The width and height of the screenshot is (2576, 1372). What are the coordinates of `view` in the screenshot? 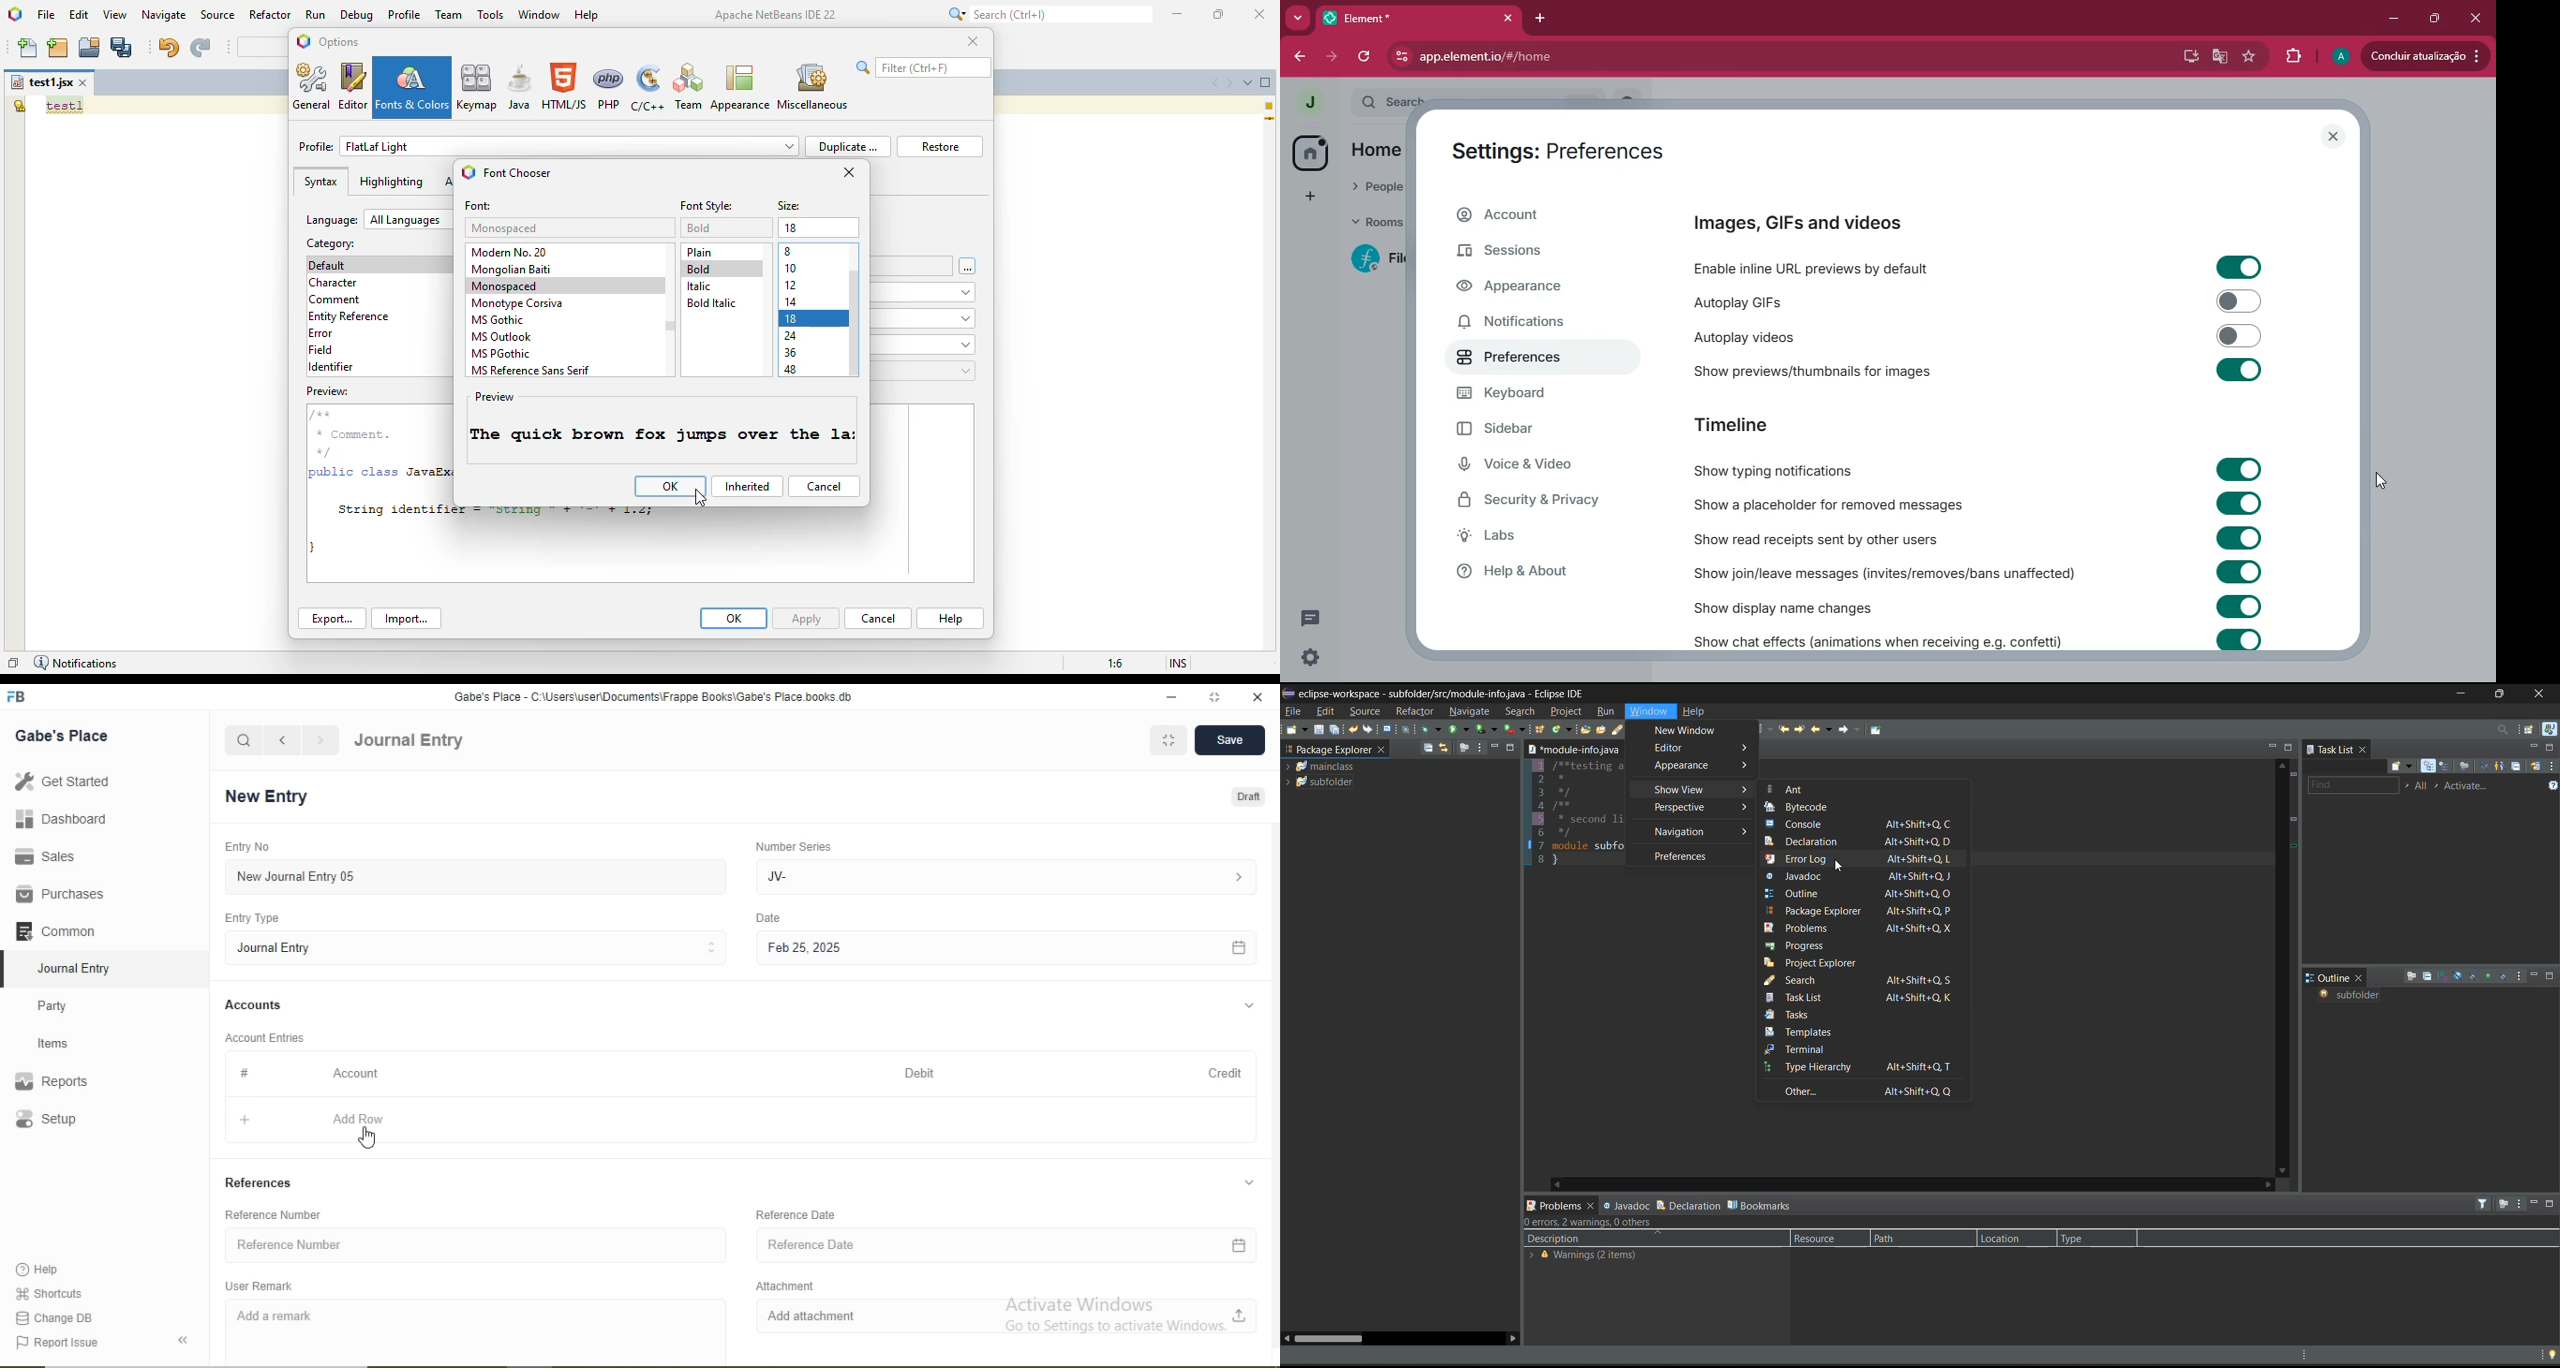 It's located at (115, 15).